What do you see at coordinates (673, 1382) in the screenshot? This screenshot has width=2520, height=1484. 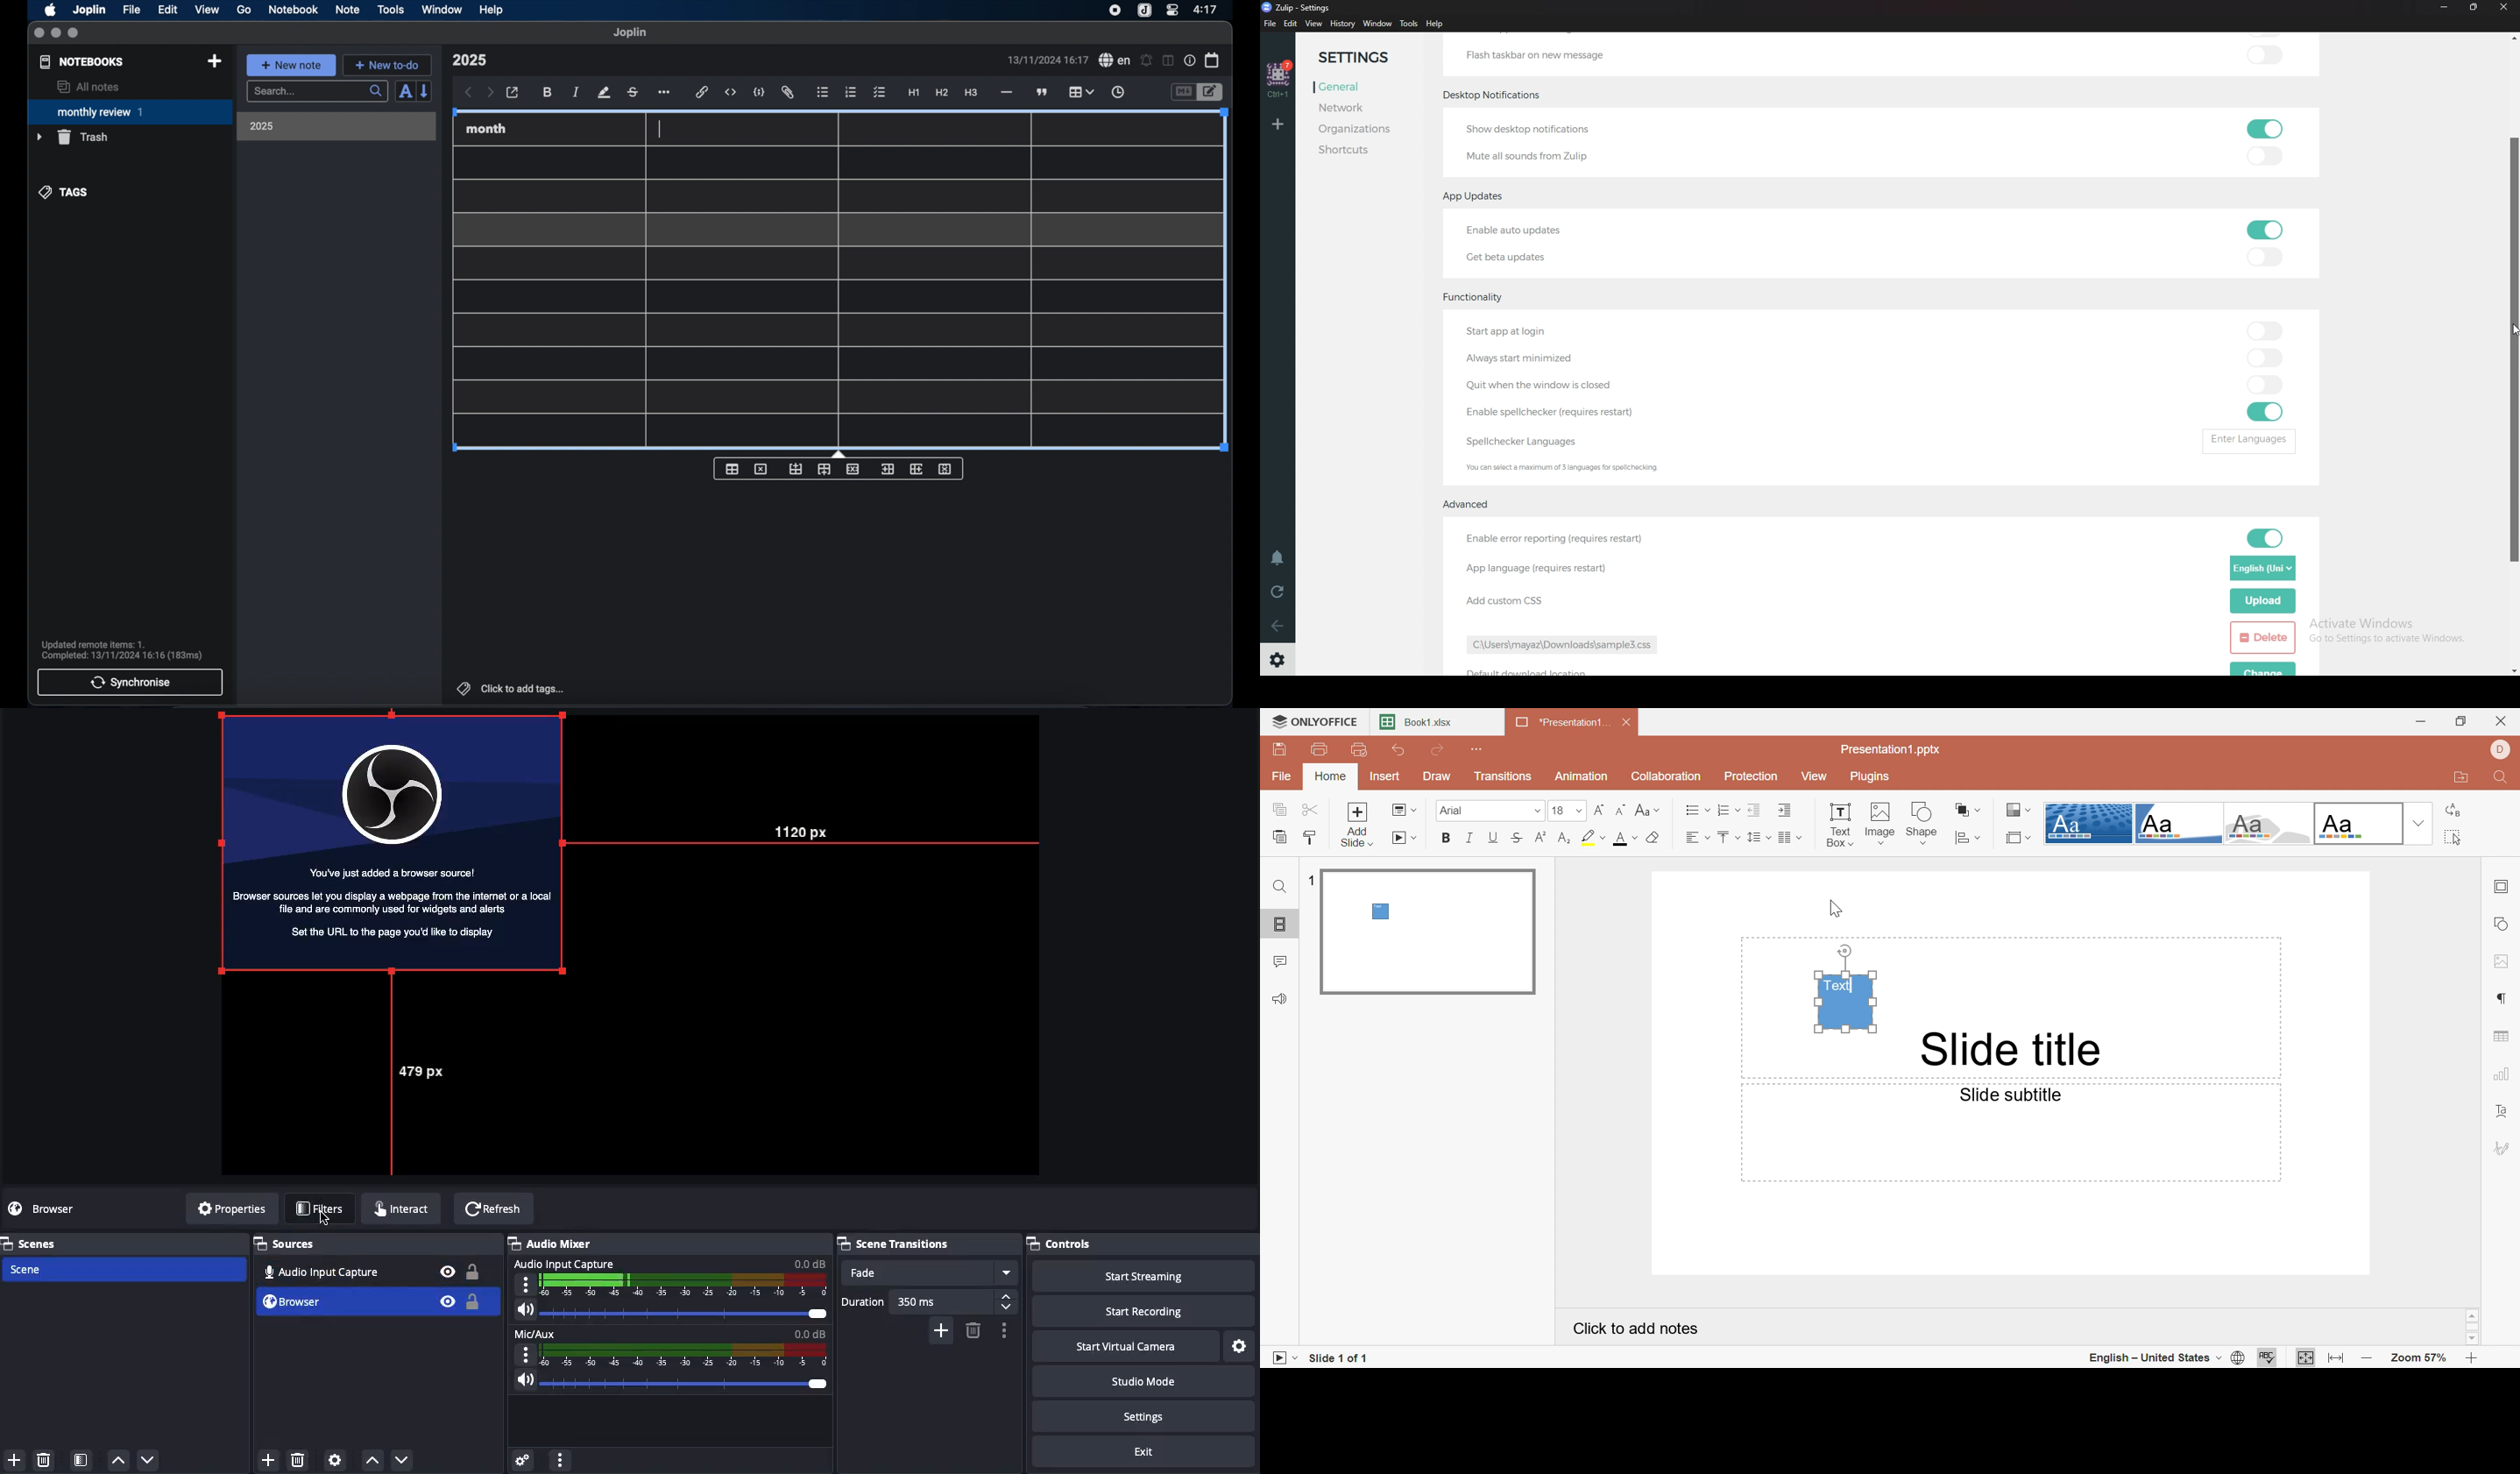 I see `Volume` at bounding box center [673, 1382].